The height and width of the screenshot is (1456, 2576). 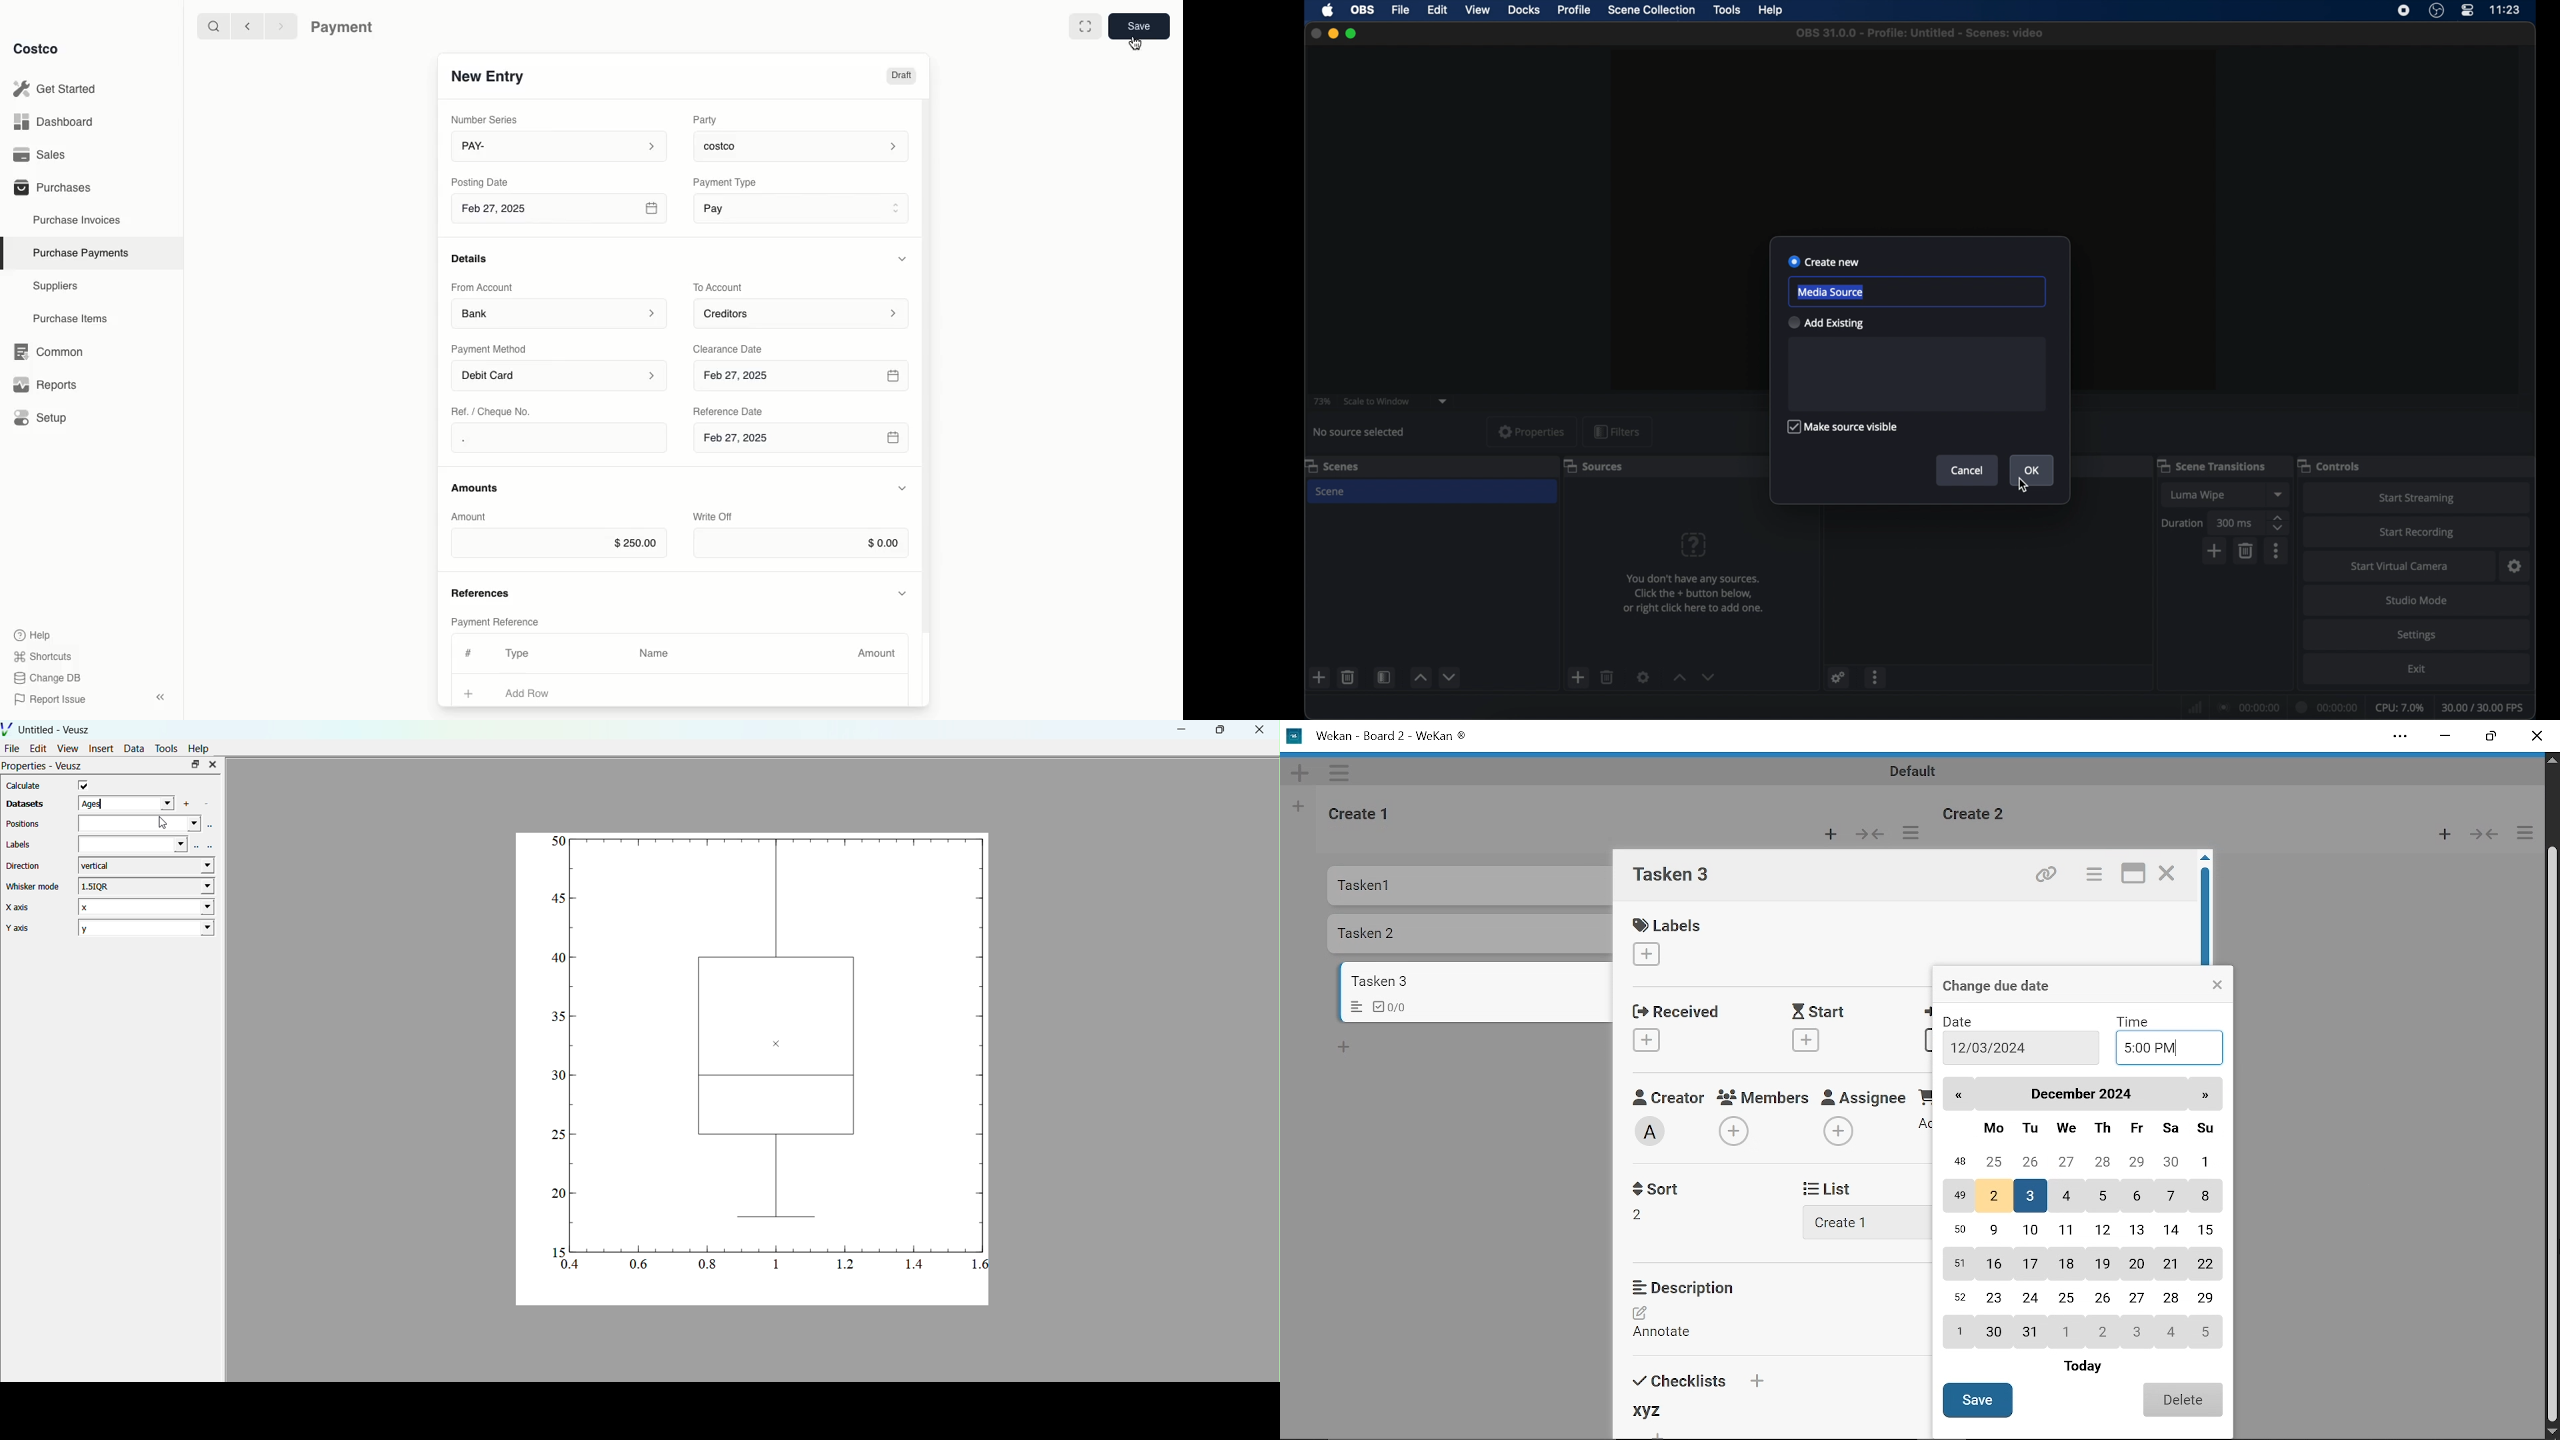 I want to click on Purchase Invoices, so click(x=78, y=219).